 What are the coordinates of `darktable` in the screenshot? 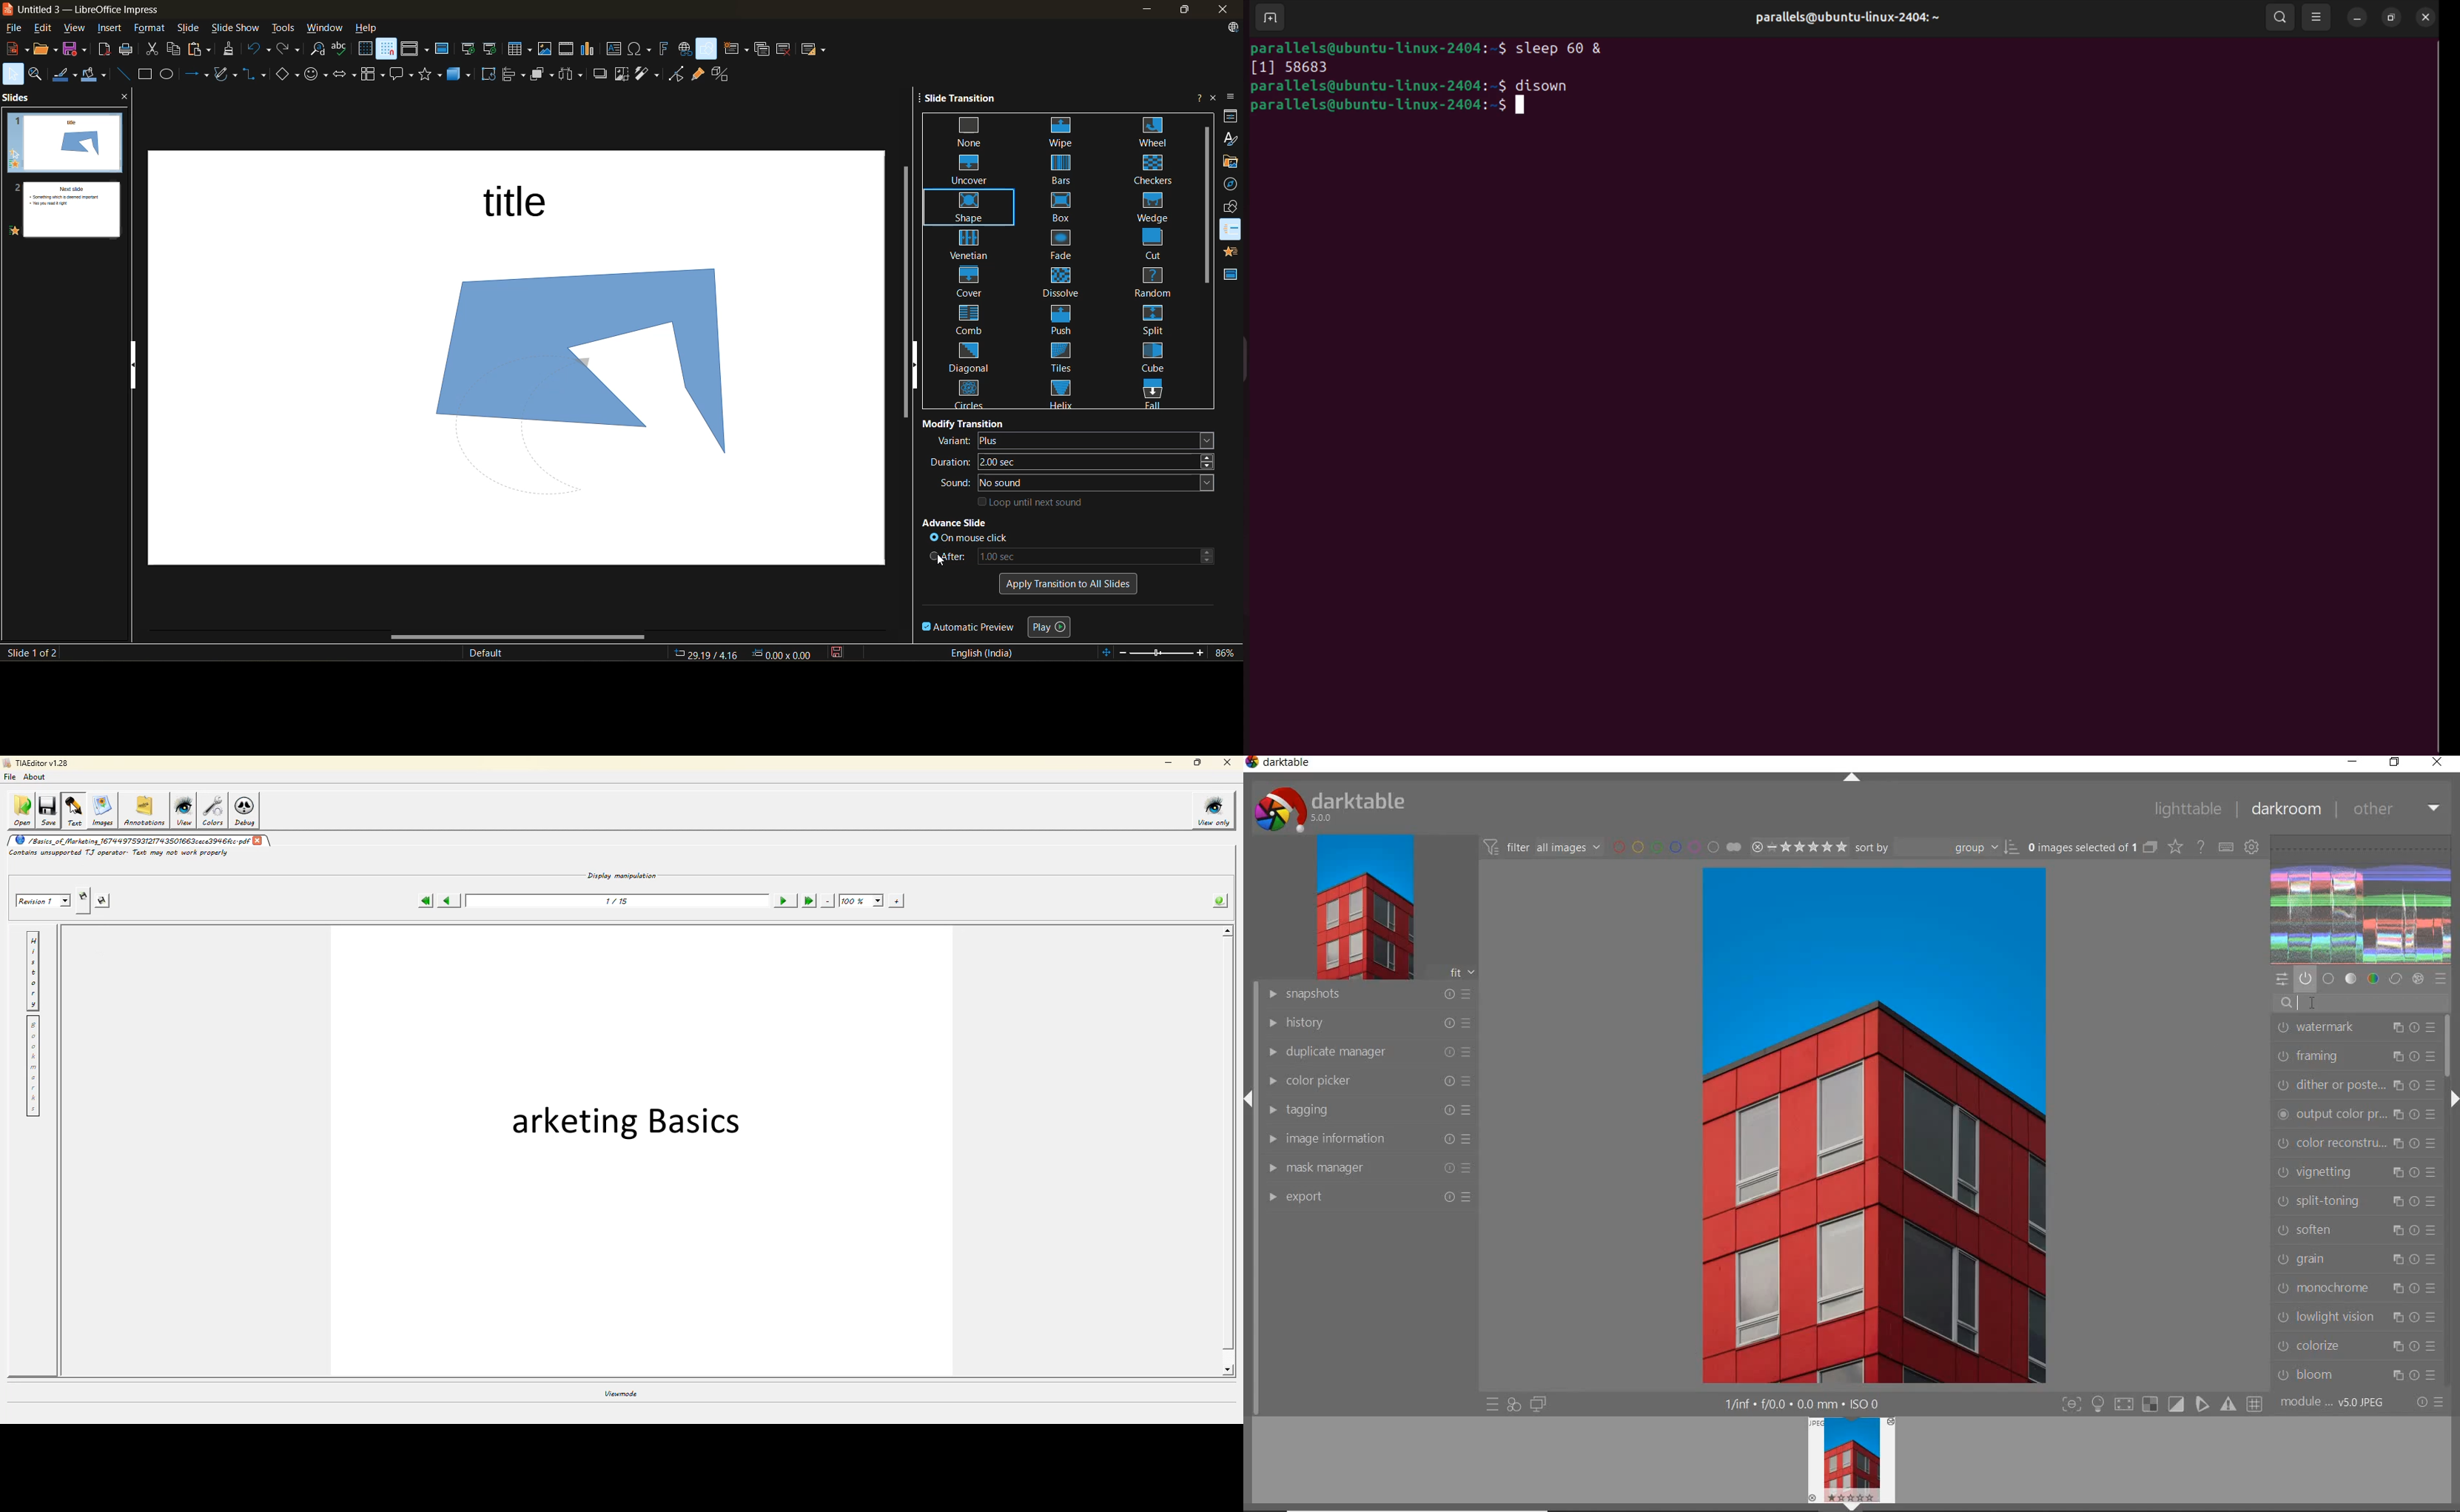 It's located at (1345, 806).